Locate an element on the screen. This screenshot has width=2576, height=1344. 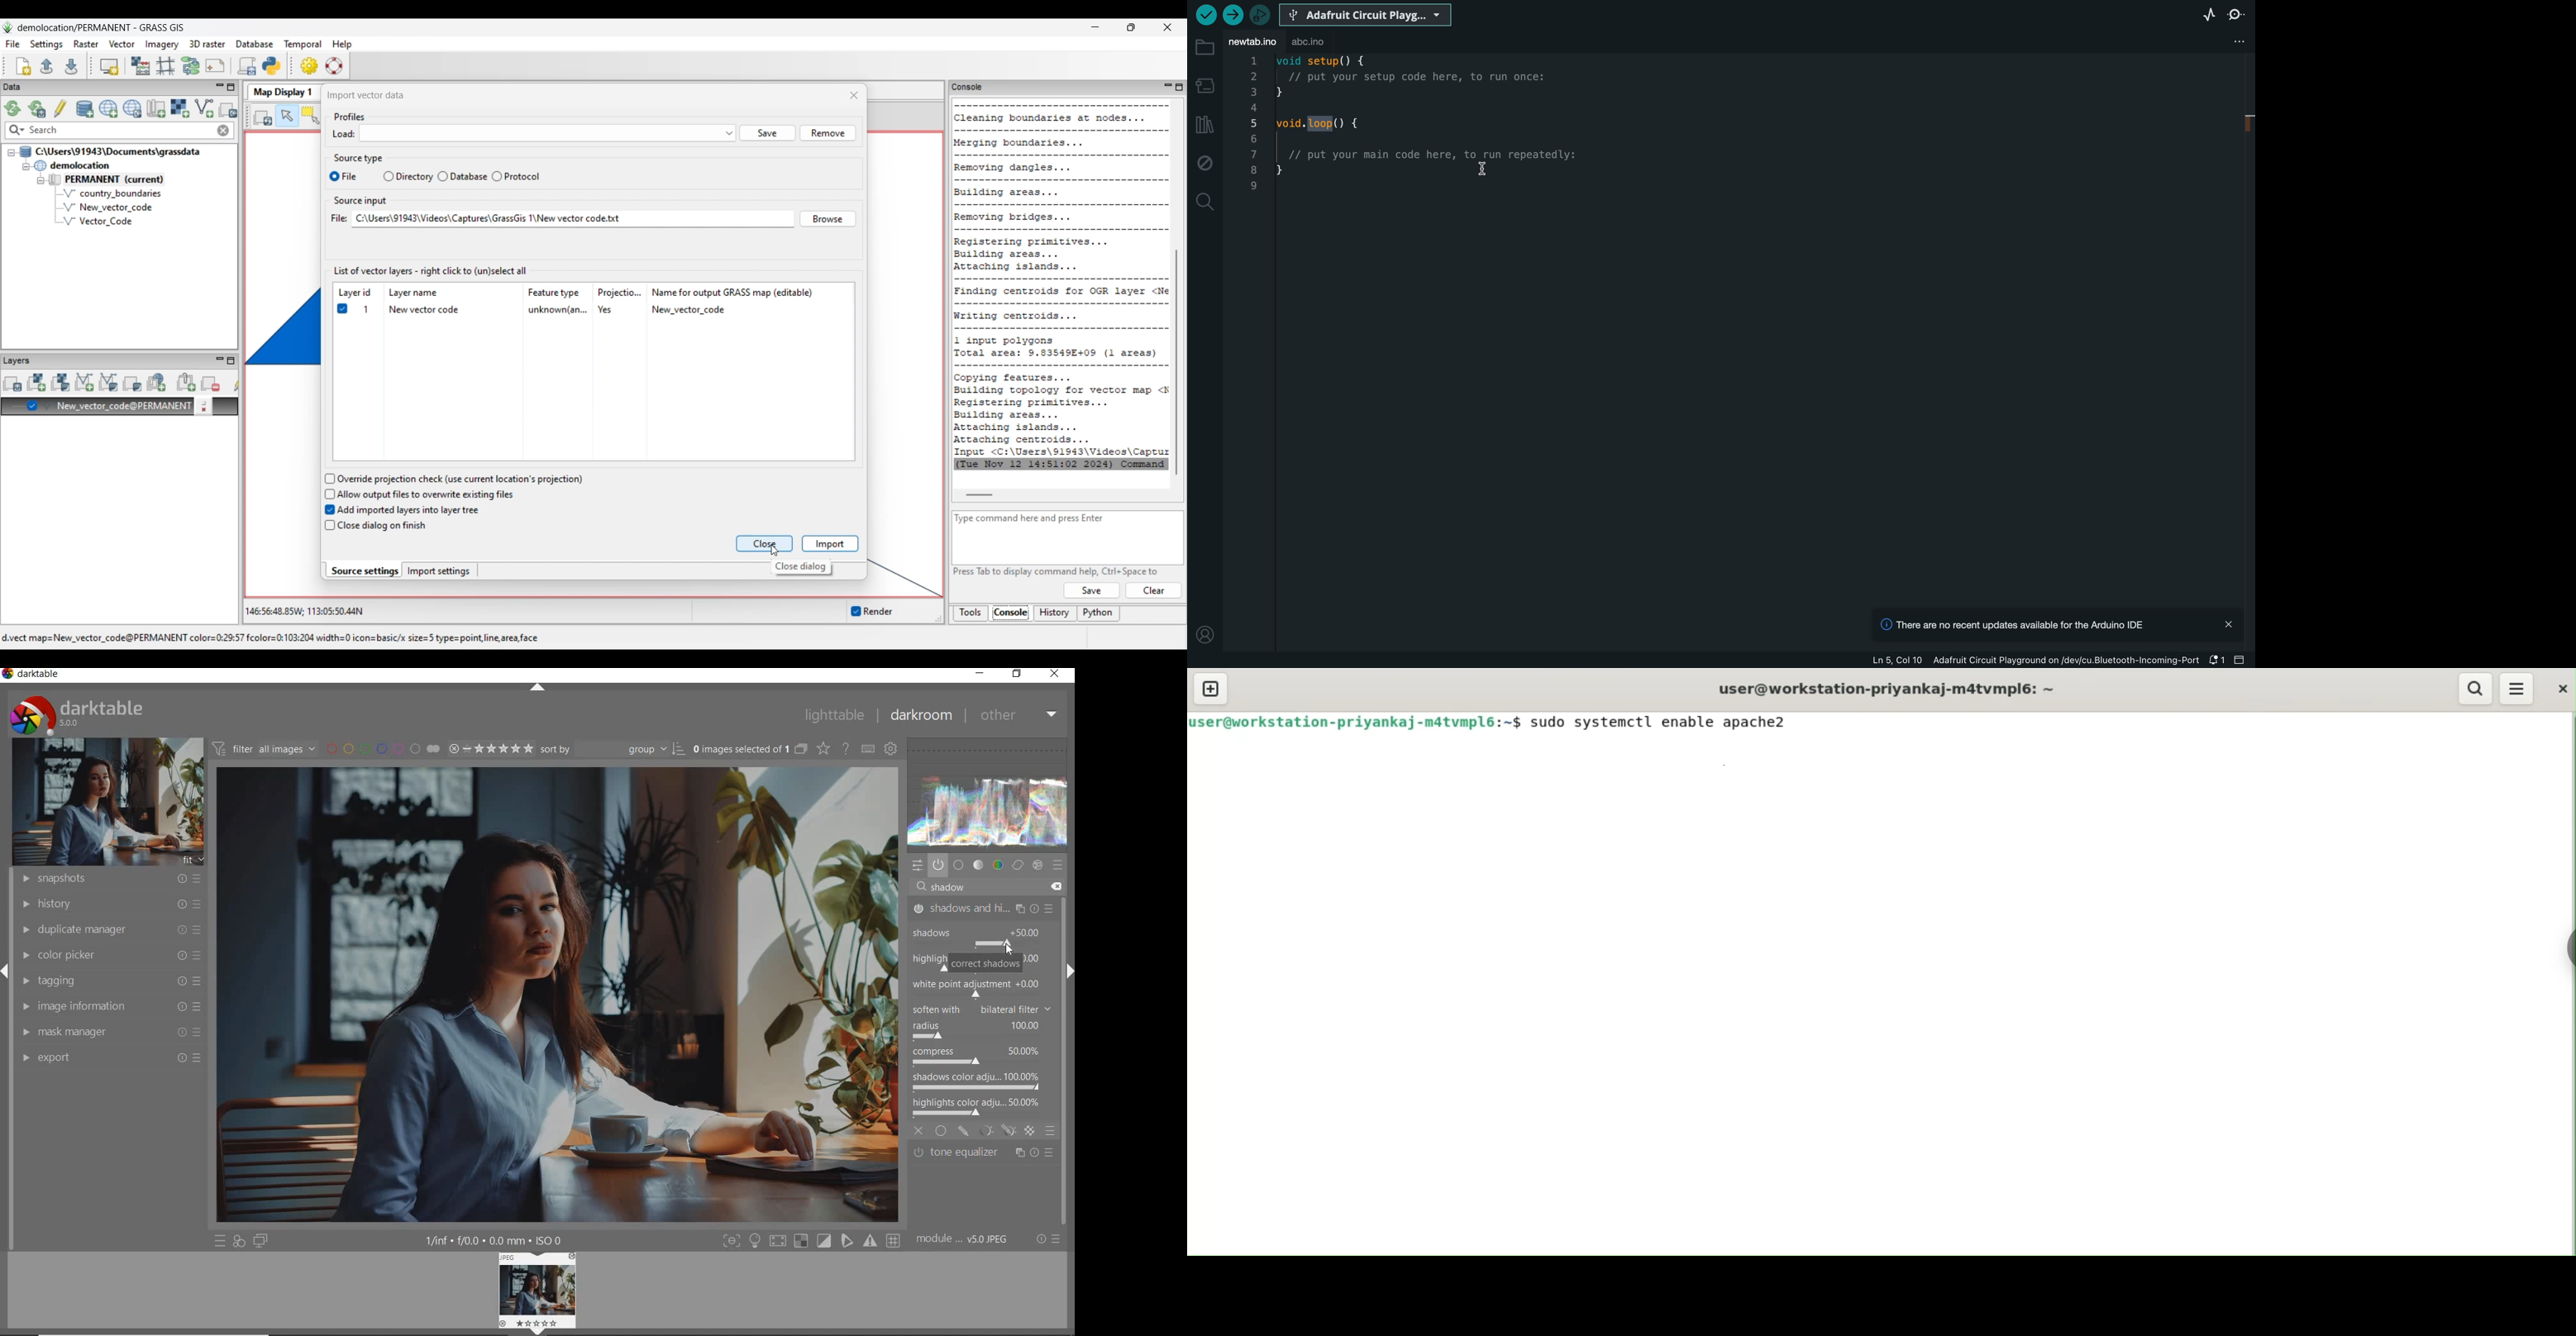
tone equalizer is located at coordinates (983, 1155).